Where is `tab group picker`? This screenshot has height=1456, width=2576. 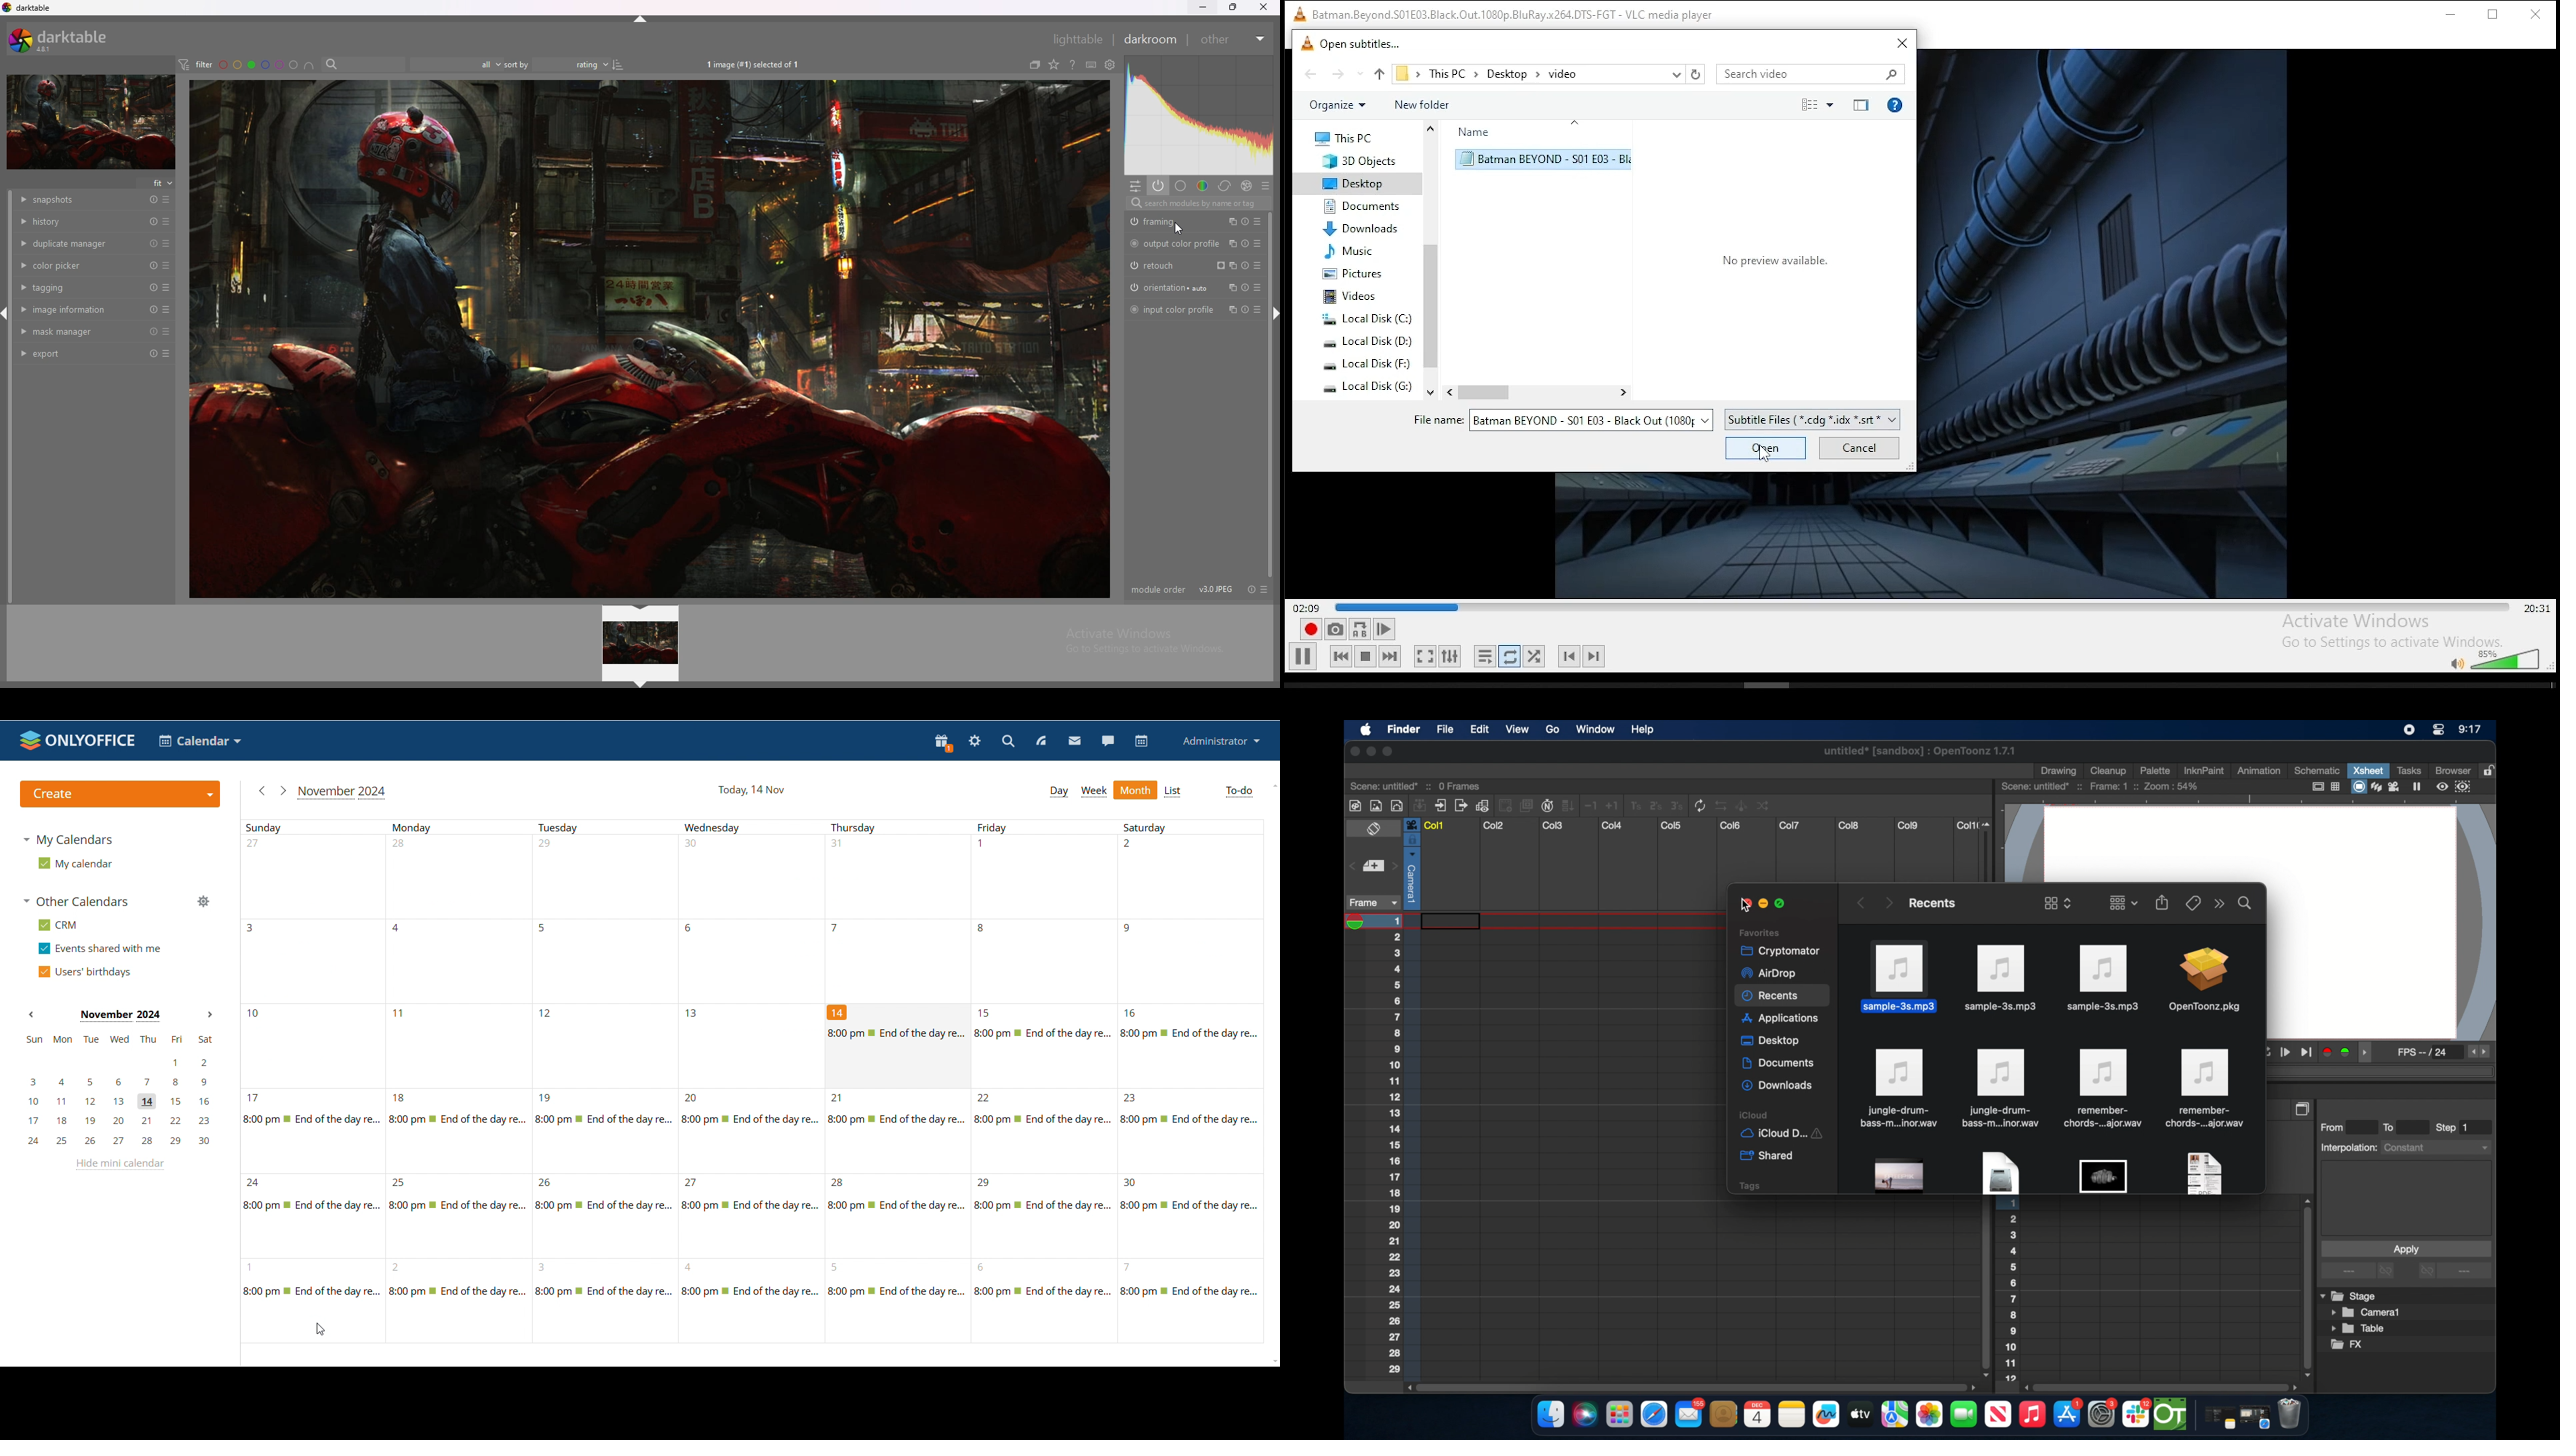
tab group picker is located at coordinates (2123, 902).